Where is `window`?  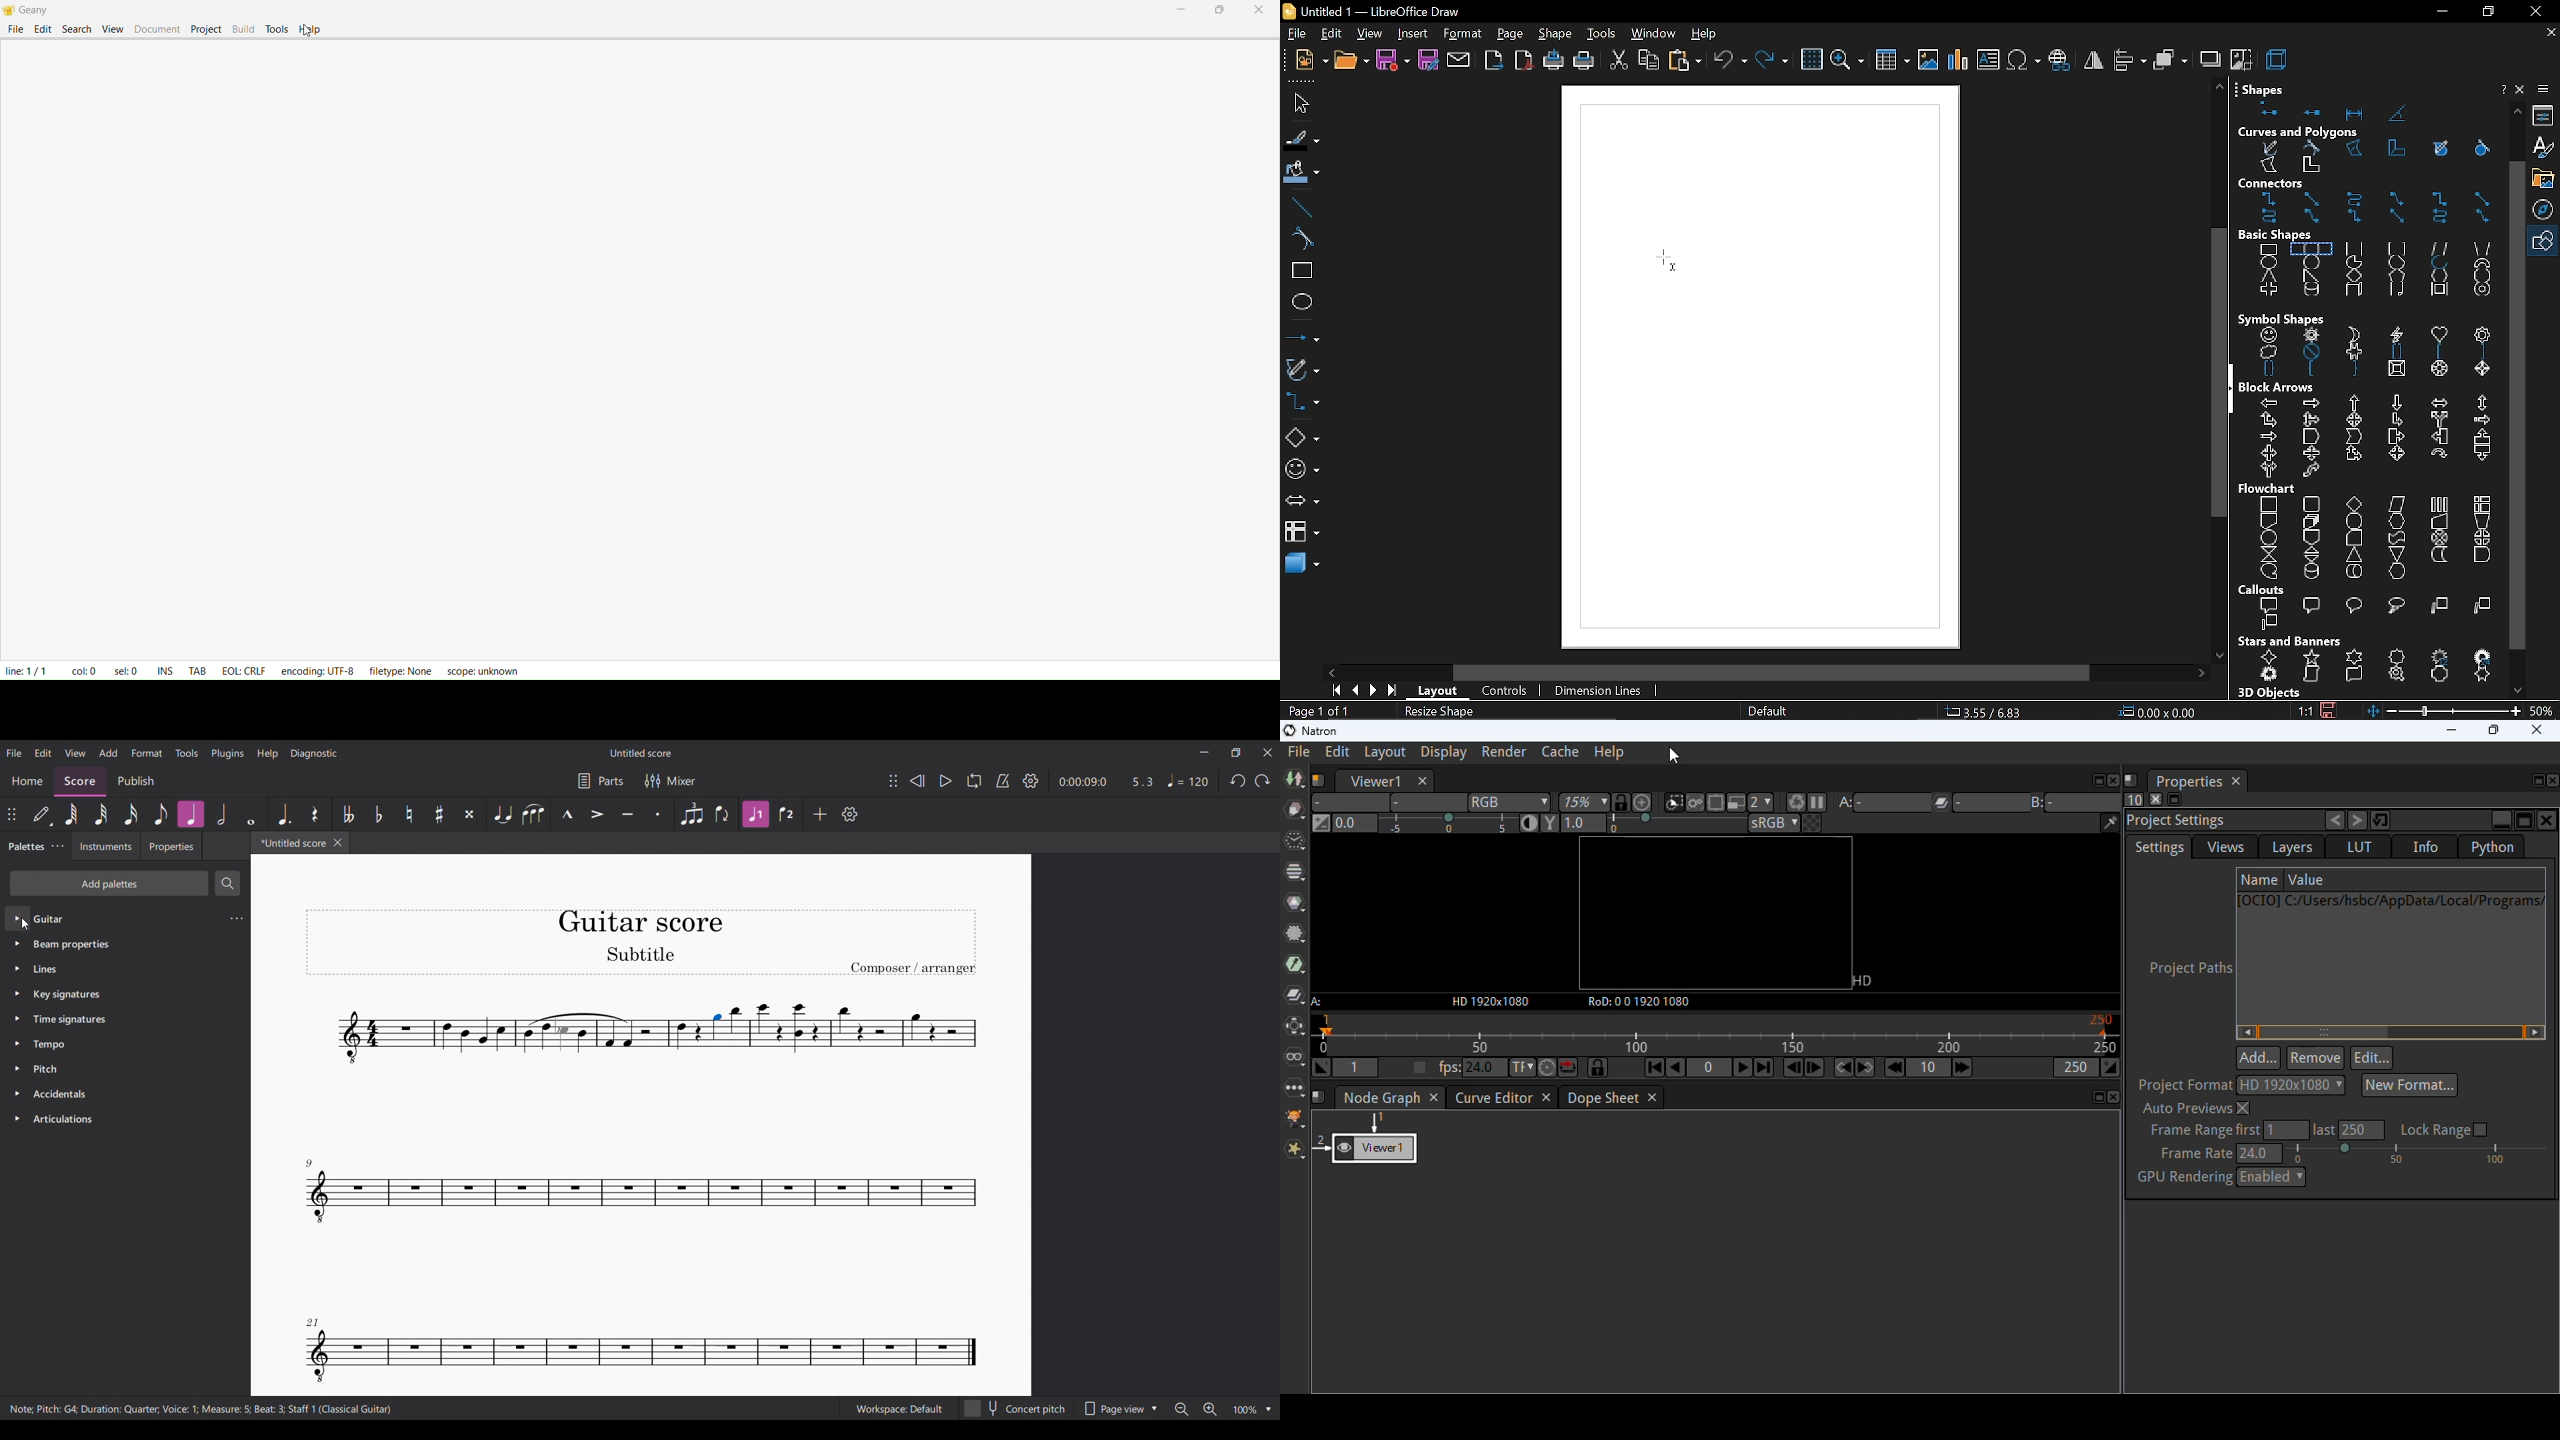
window is located at coordinates (1652, 35).